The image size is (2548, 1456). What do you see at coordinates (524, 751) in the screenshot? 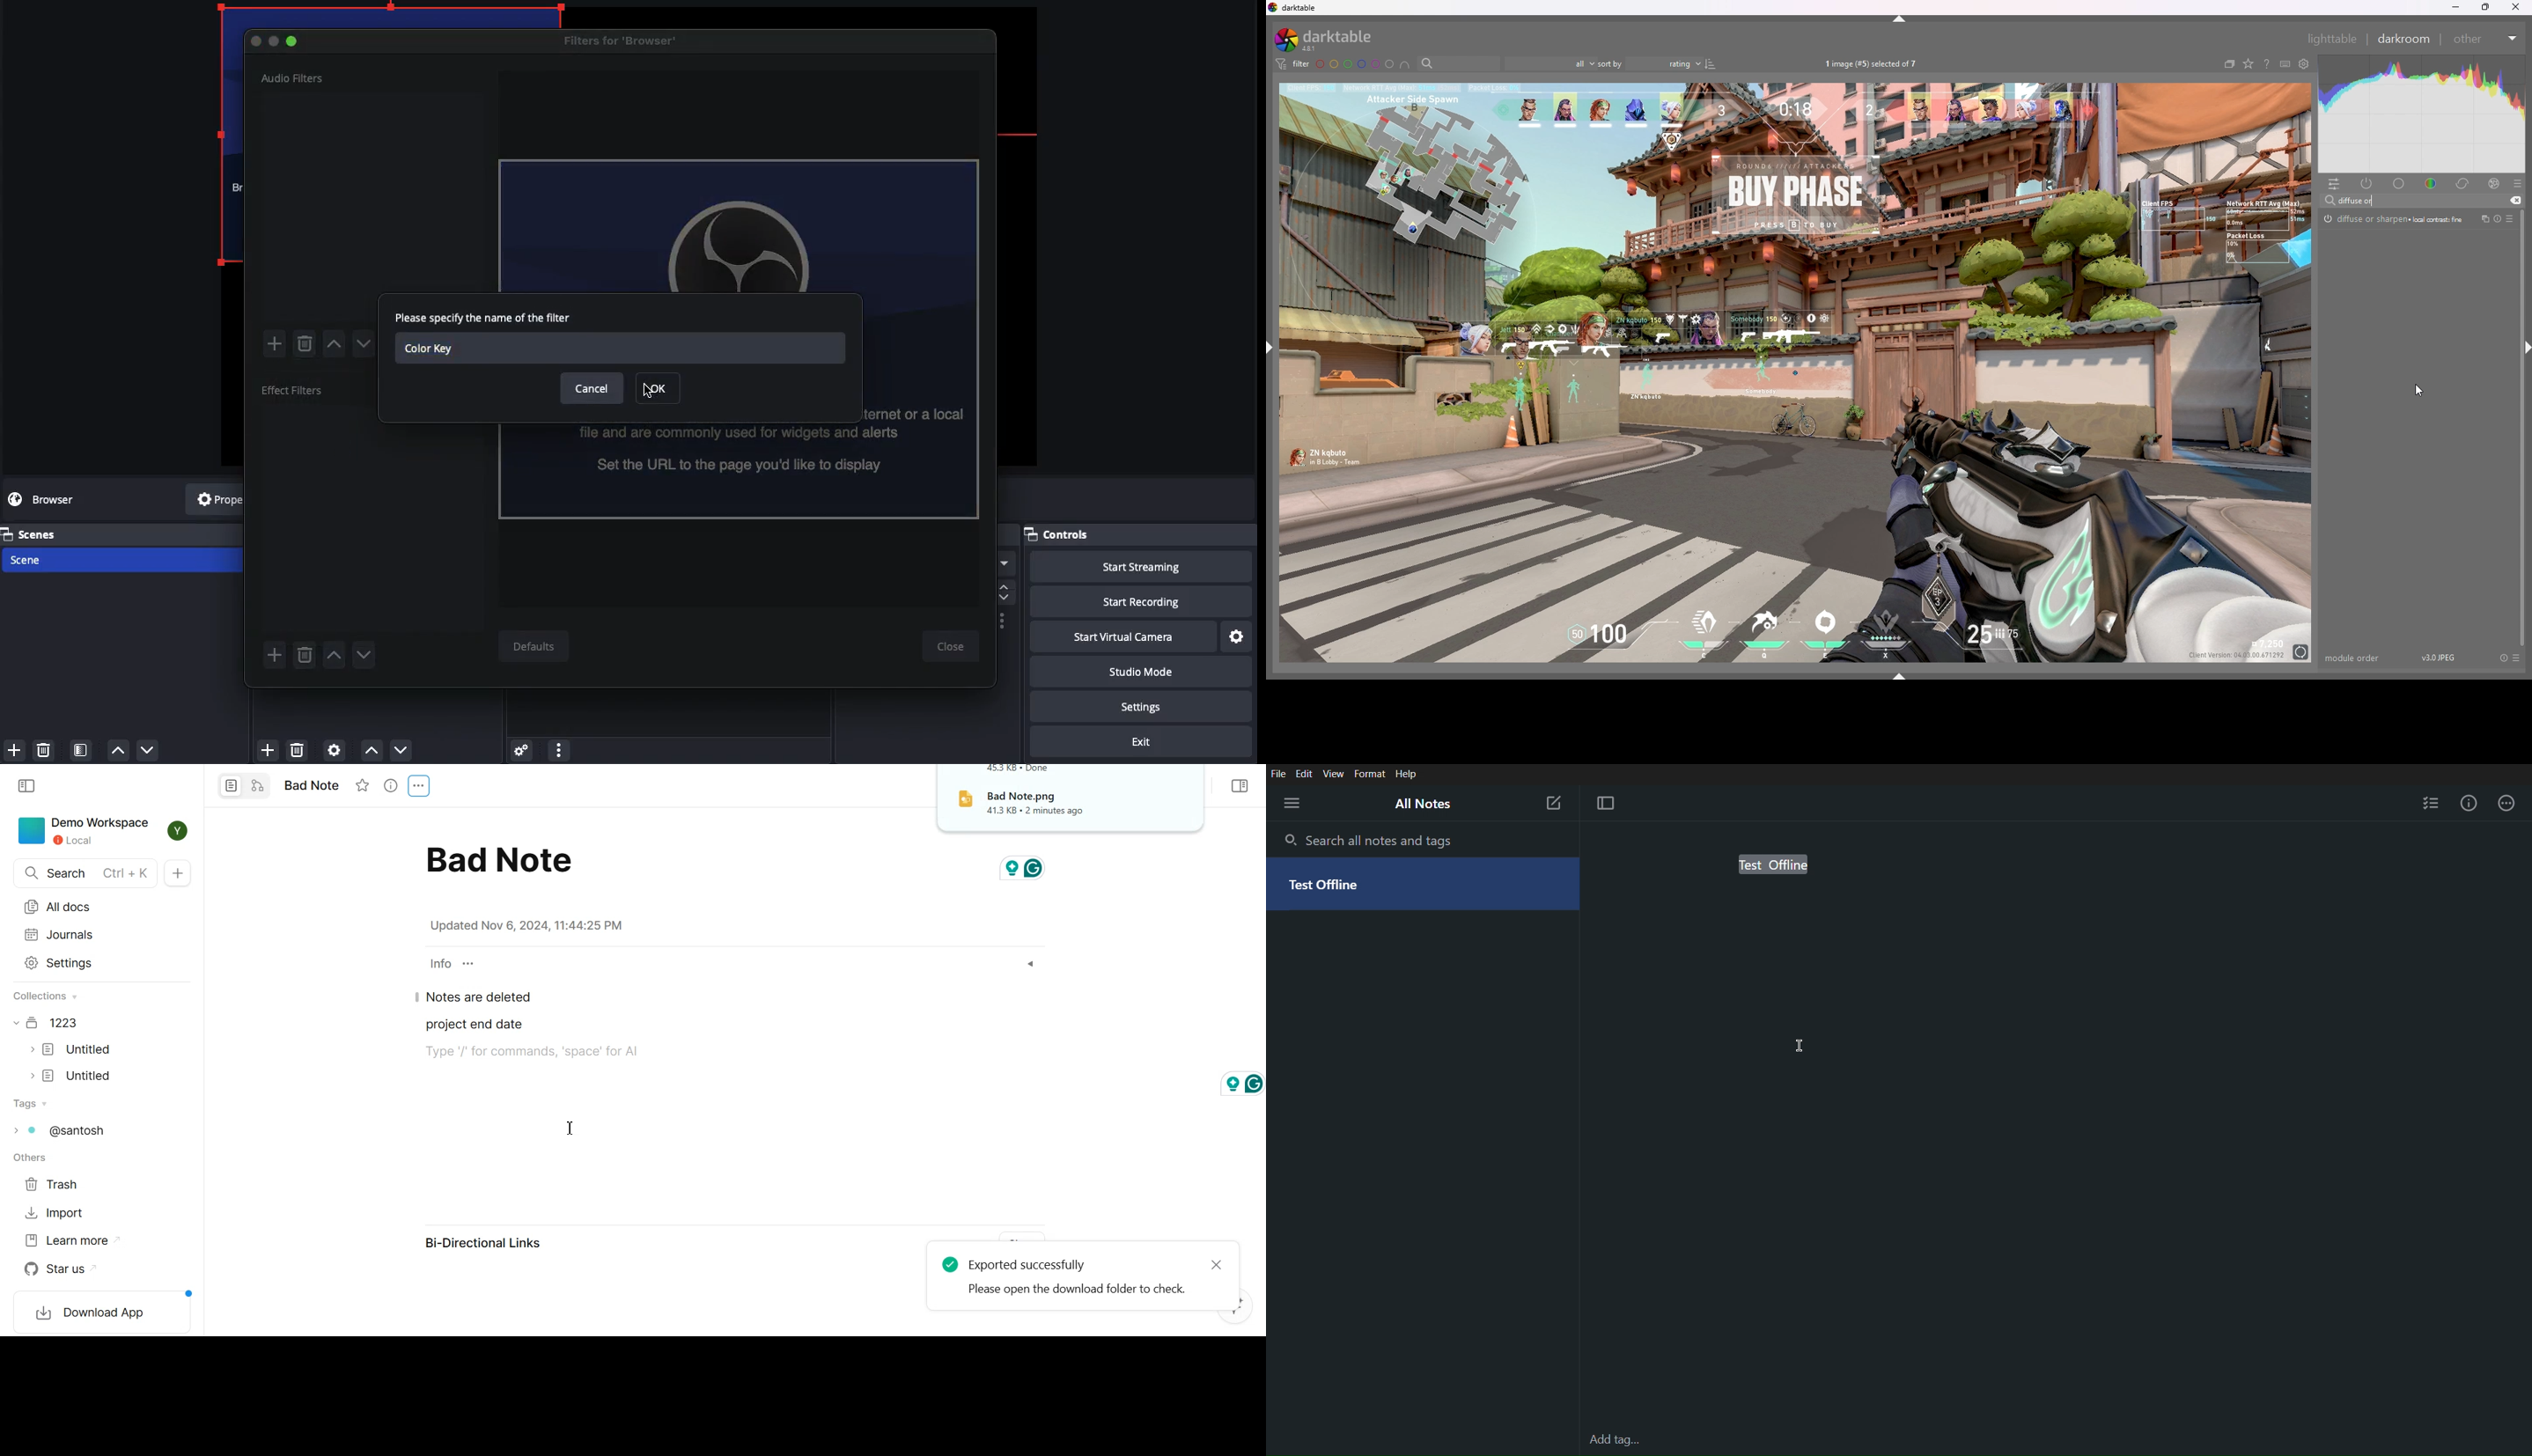
I see `Advanced audio properties` at bounding box center [524, 751].